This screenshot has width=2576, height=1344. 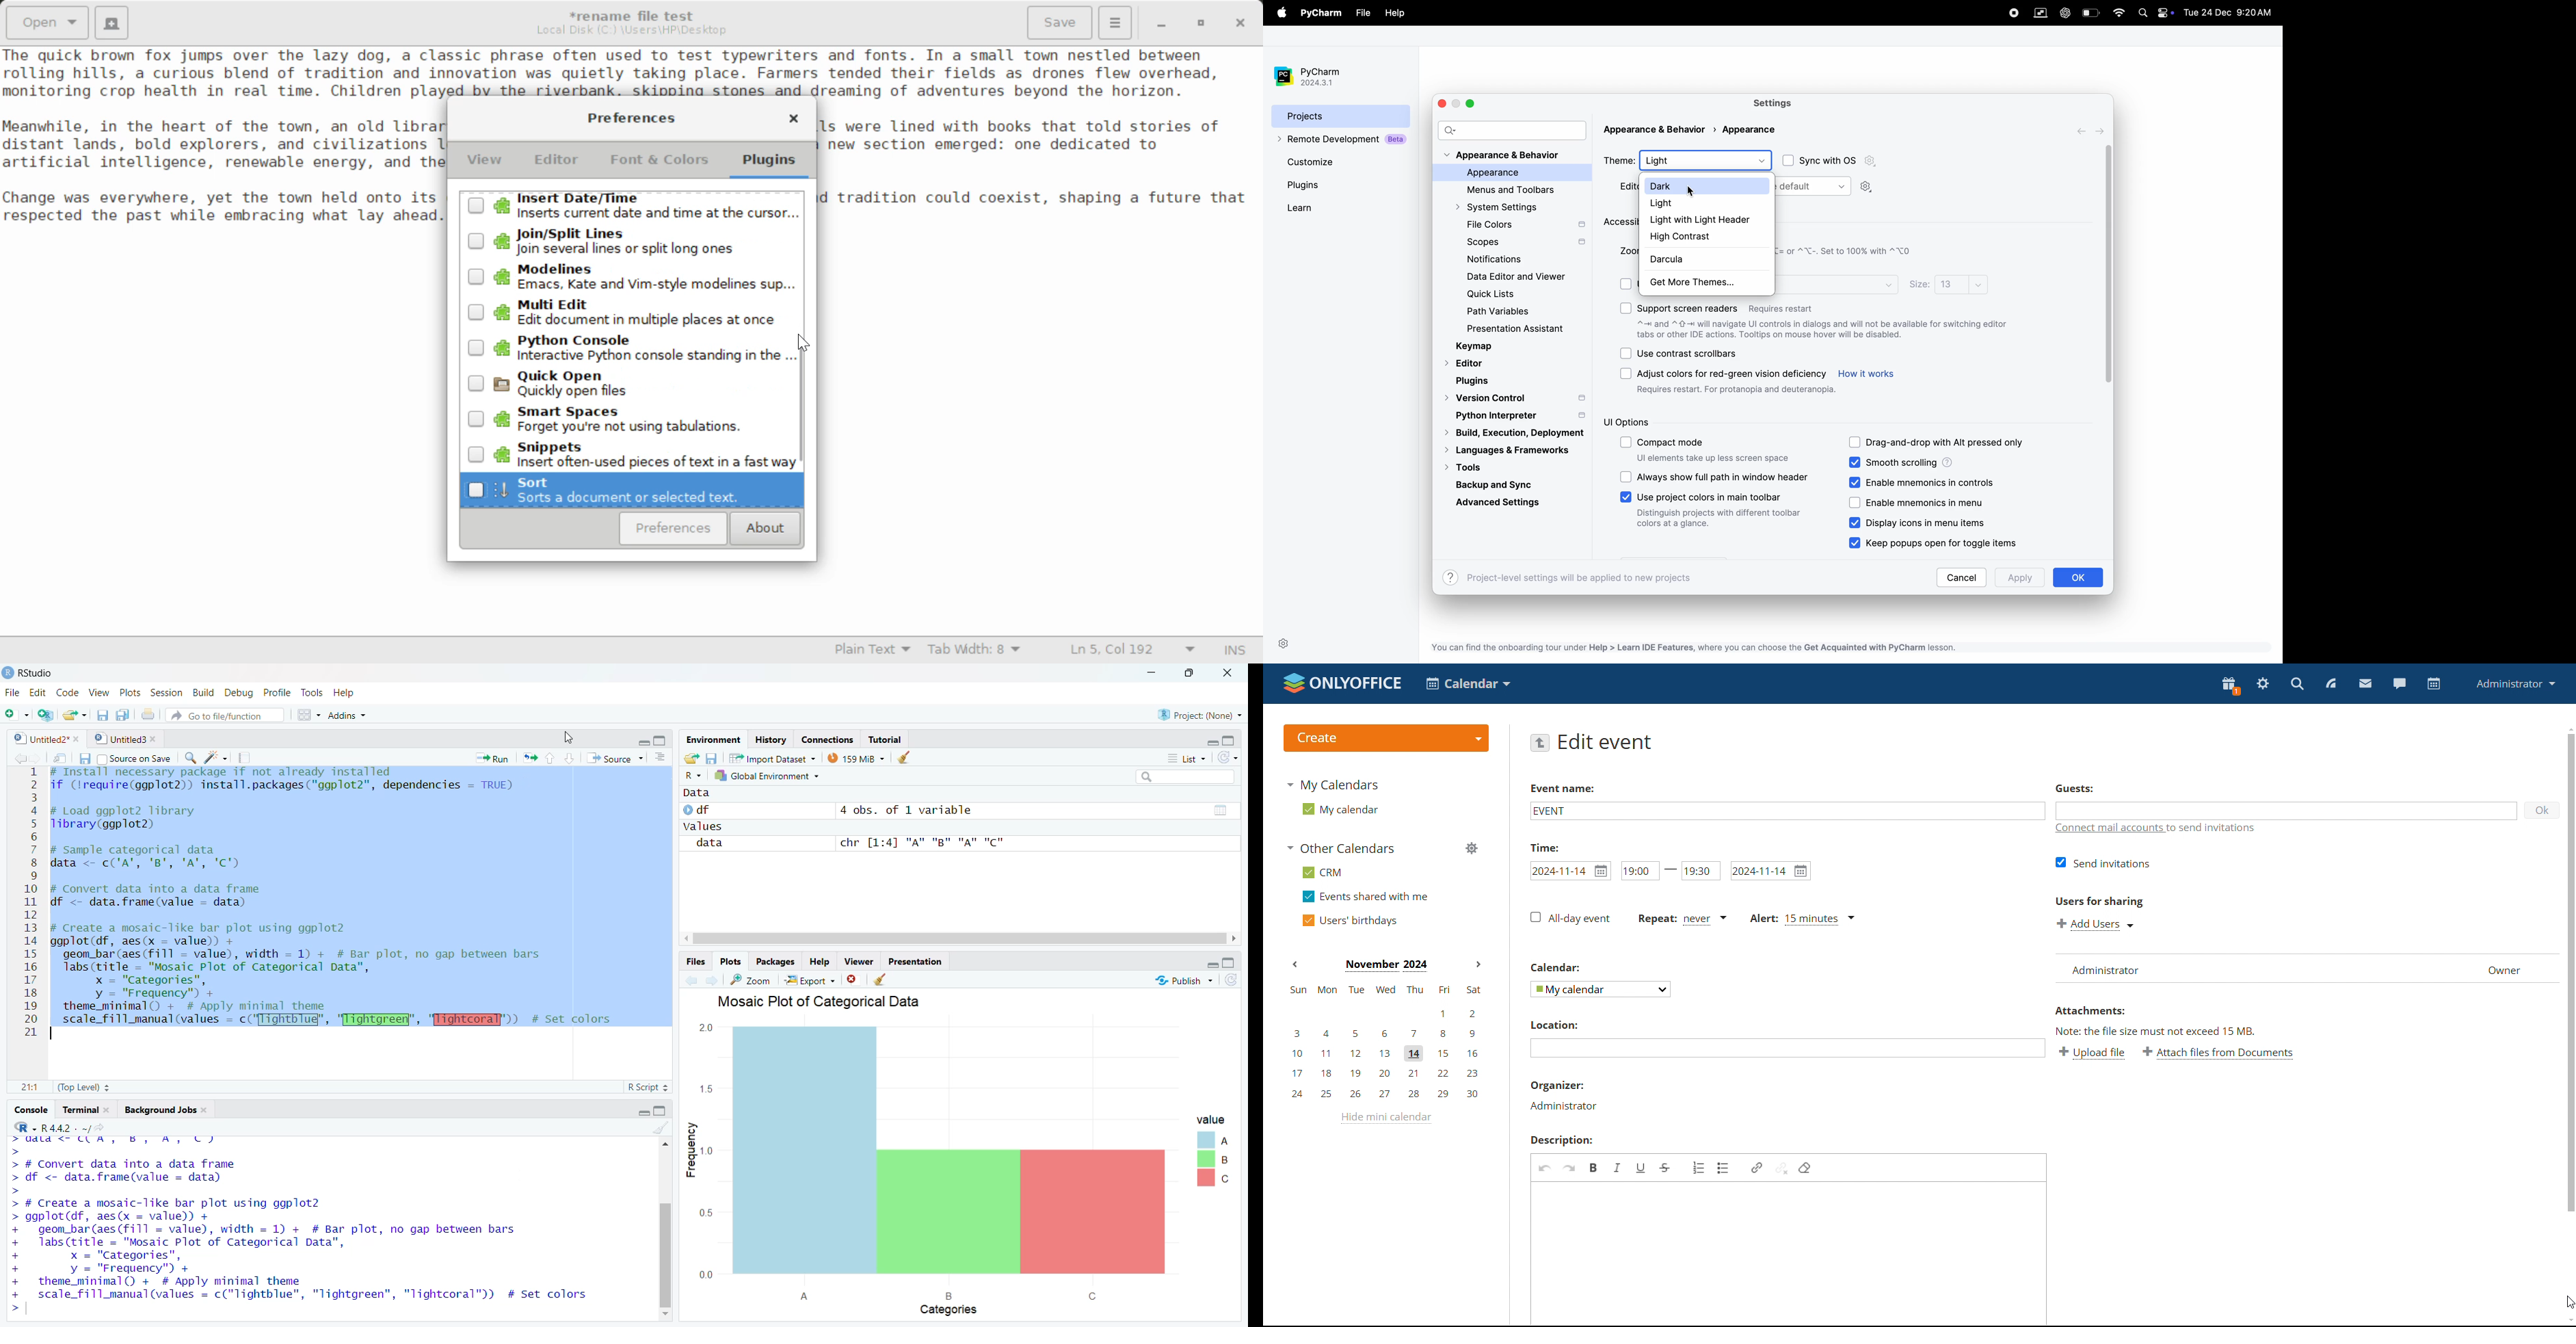 What do you see at coordinates (1837, 284) in the screenshot?
I see `inter` at bounding box center [1837, 284].